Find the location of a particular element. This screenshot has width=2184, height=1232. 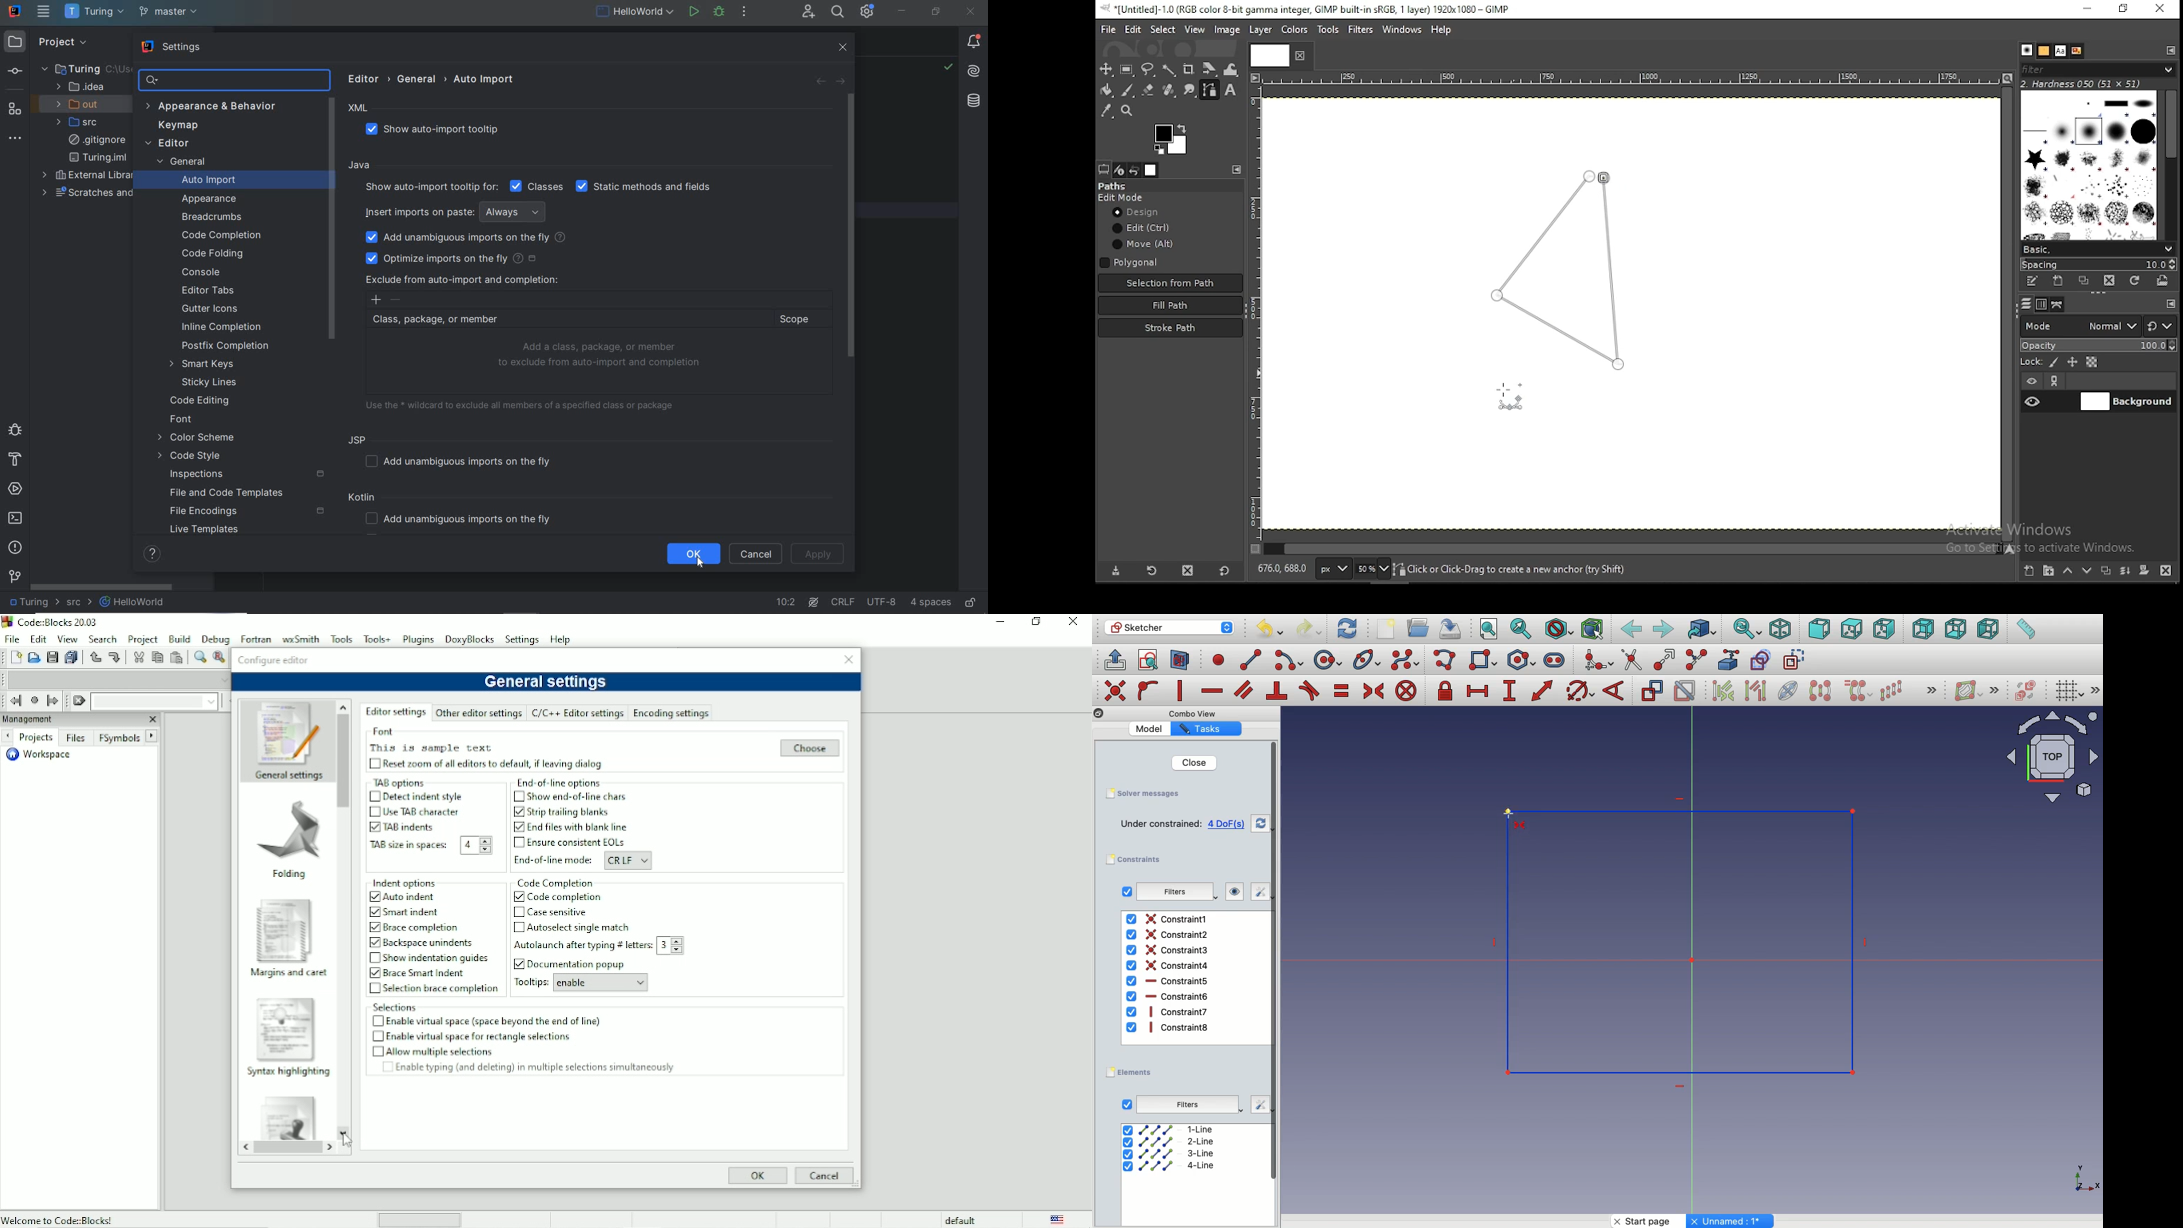

Close is located at coordinates (152, 719).